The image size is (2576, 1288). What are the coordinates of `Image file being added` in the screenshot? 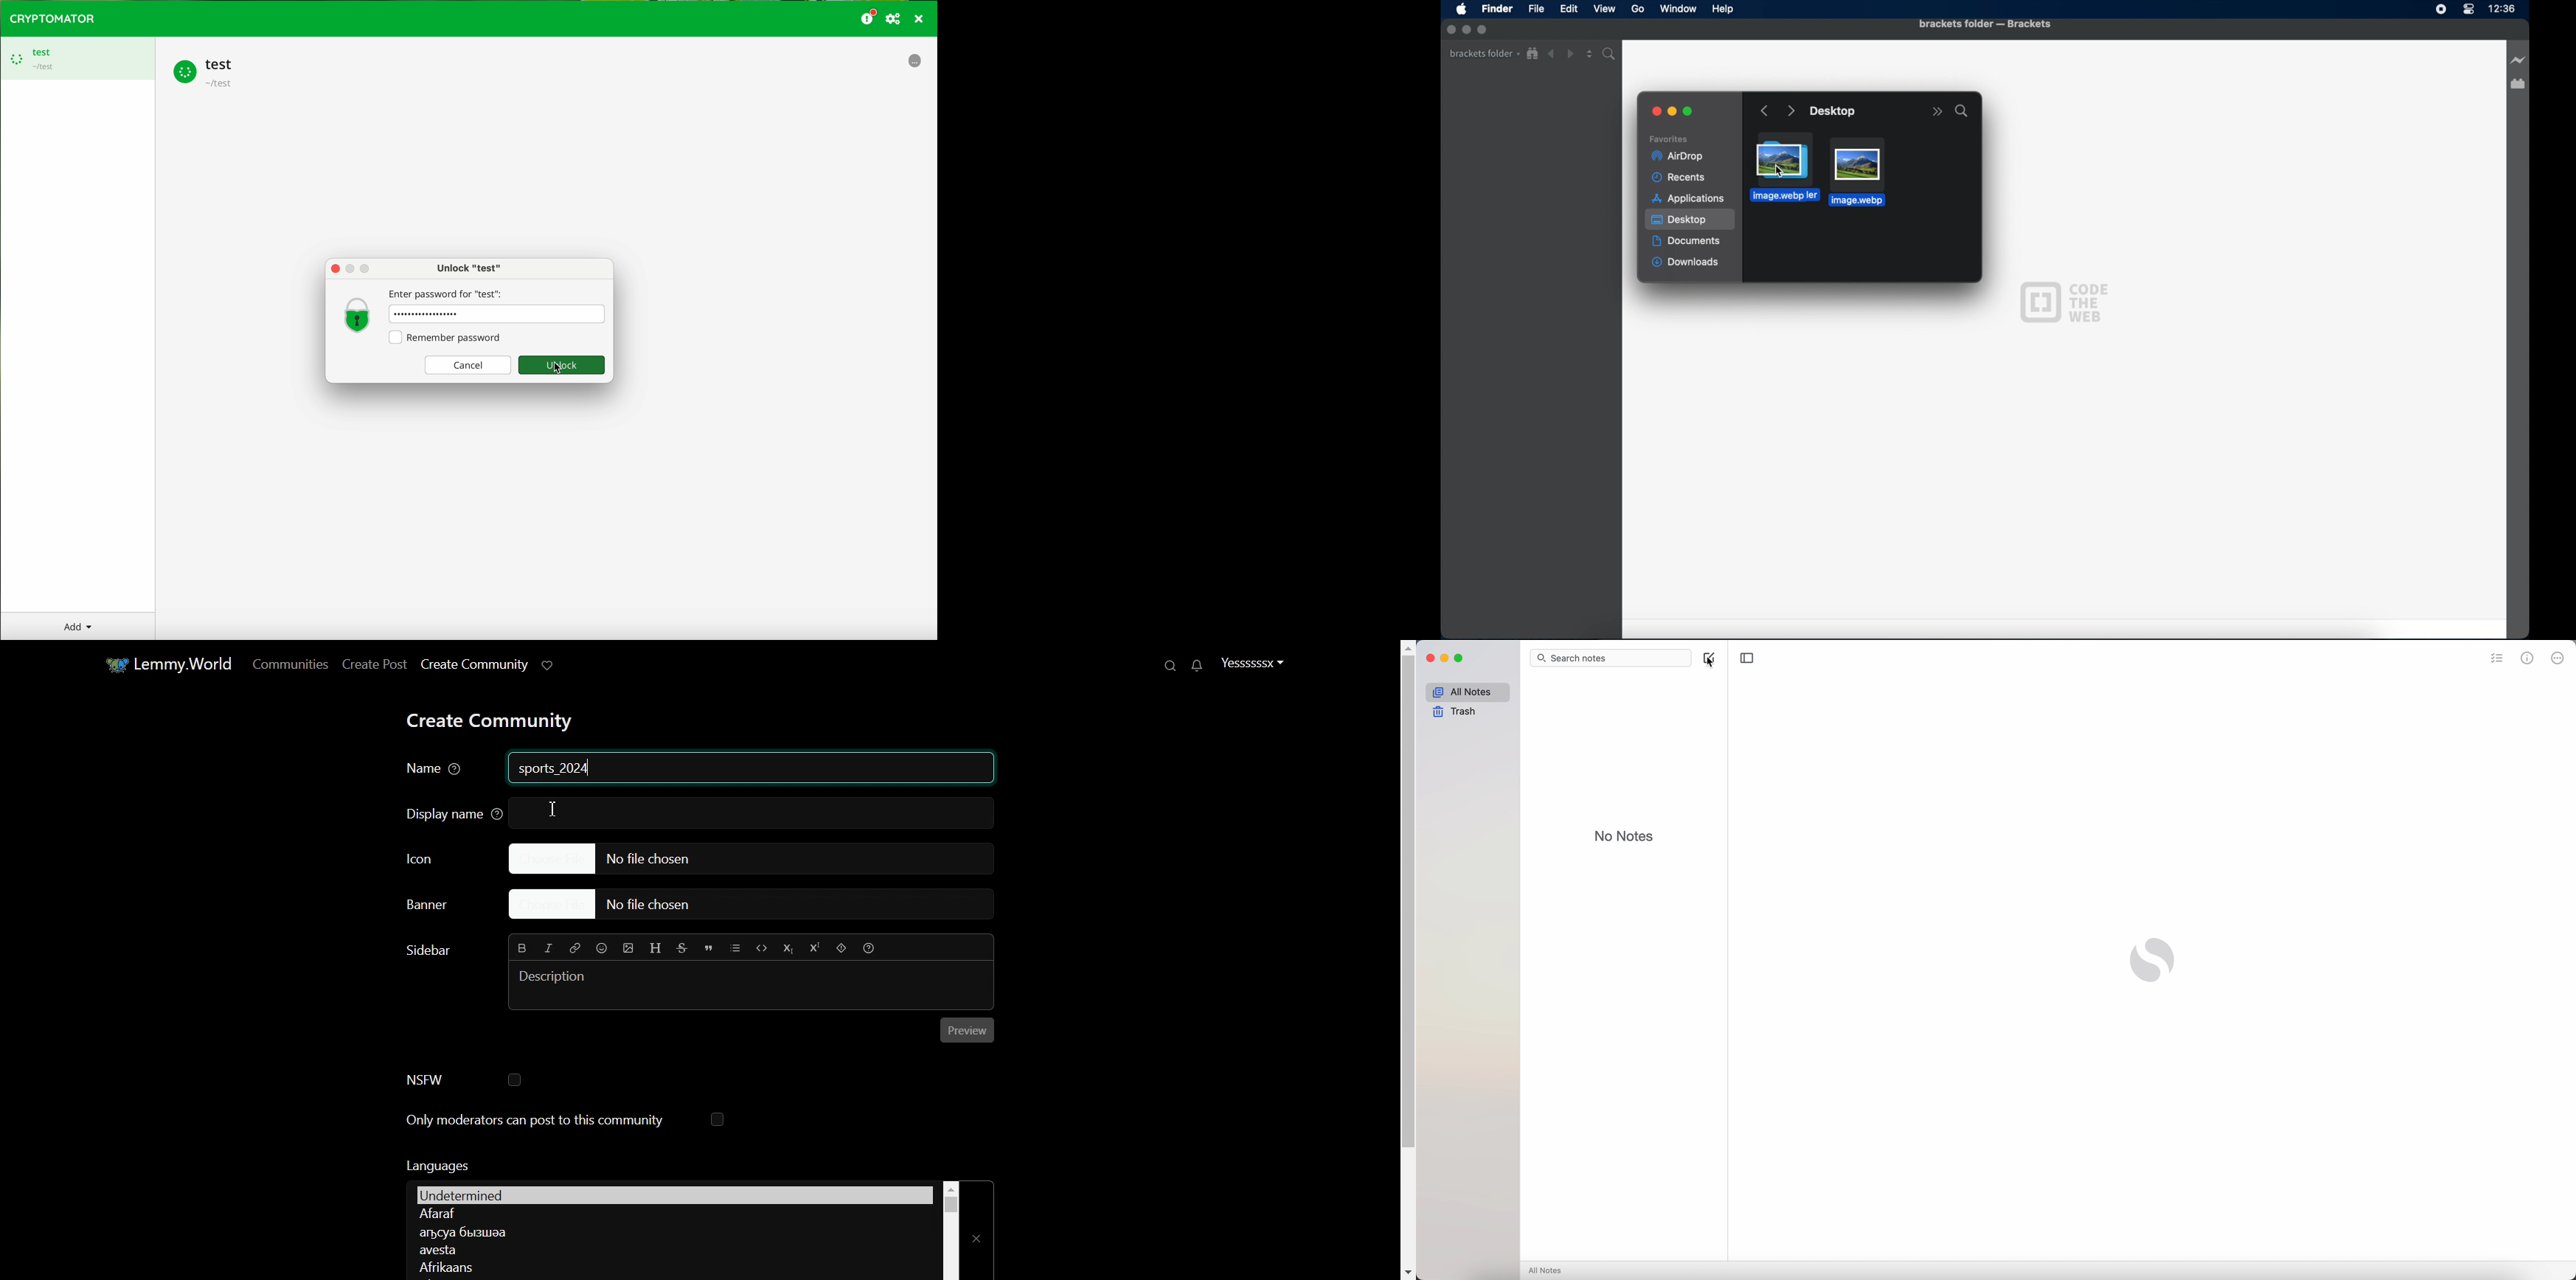 It's located at (1782, 171).